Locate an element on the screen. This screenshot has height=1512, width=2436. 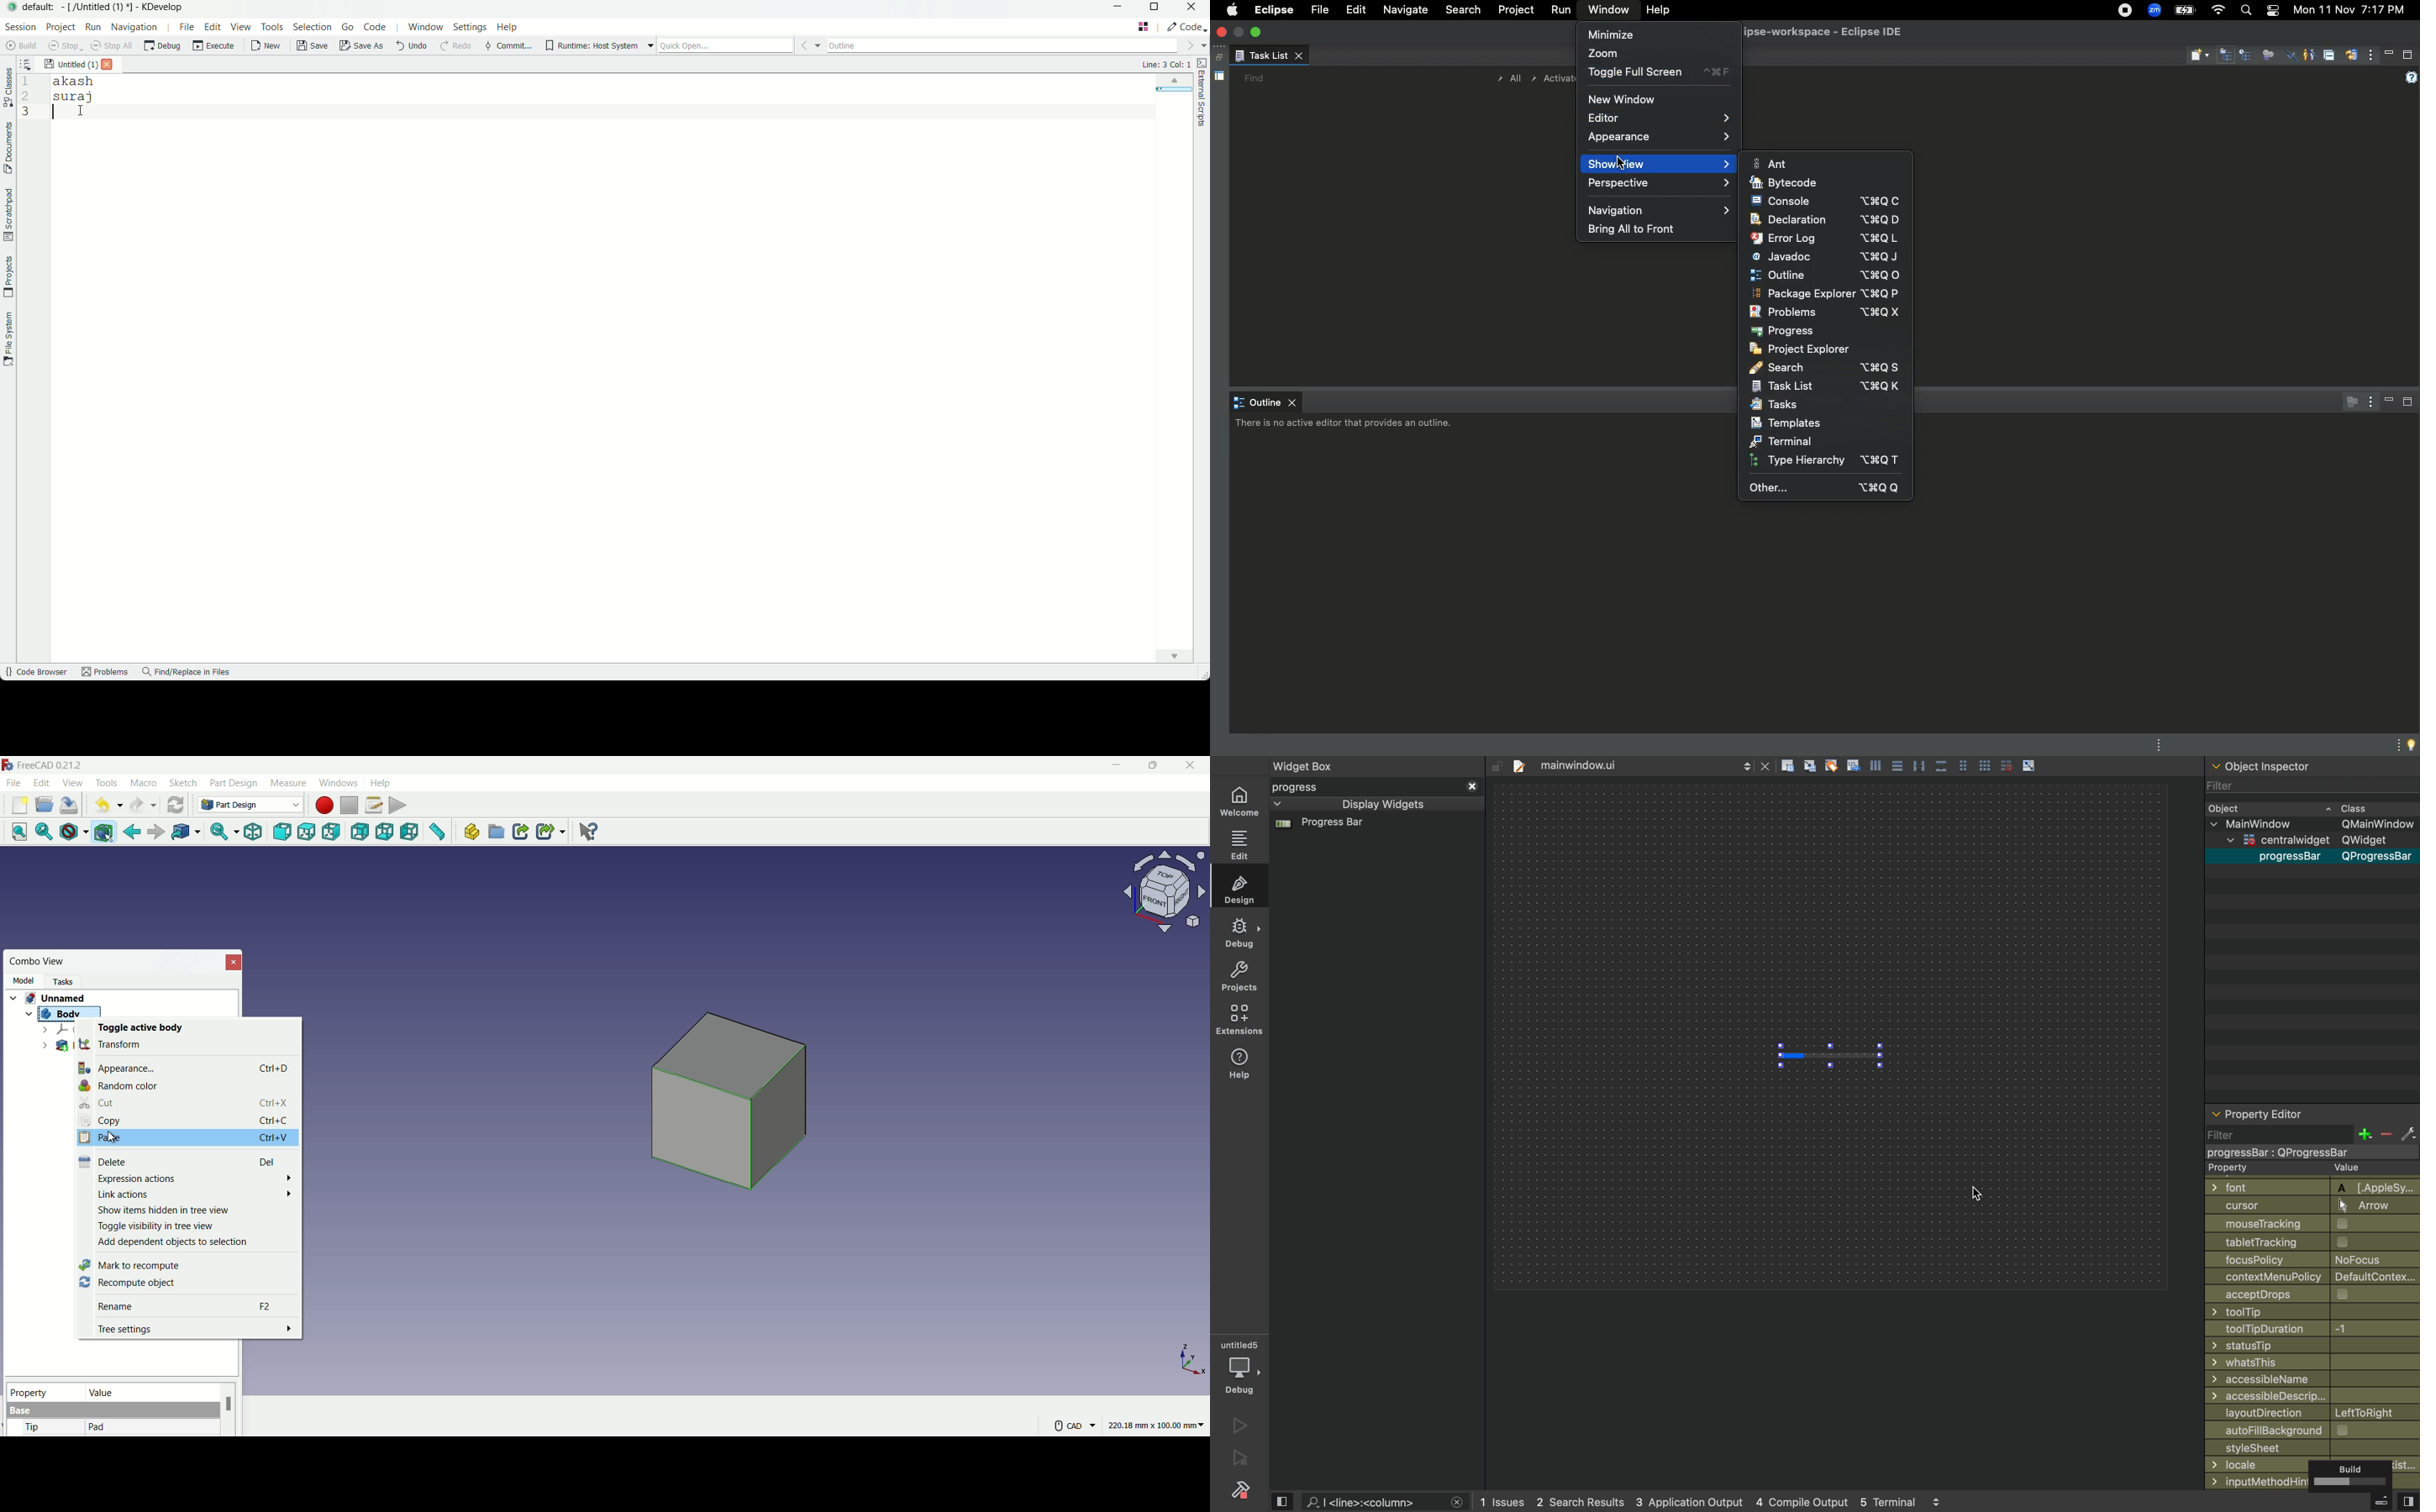
Charge is located at coordinates (2186, 10).